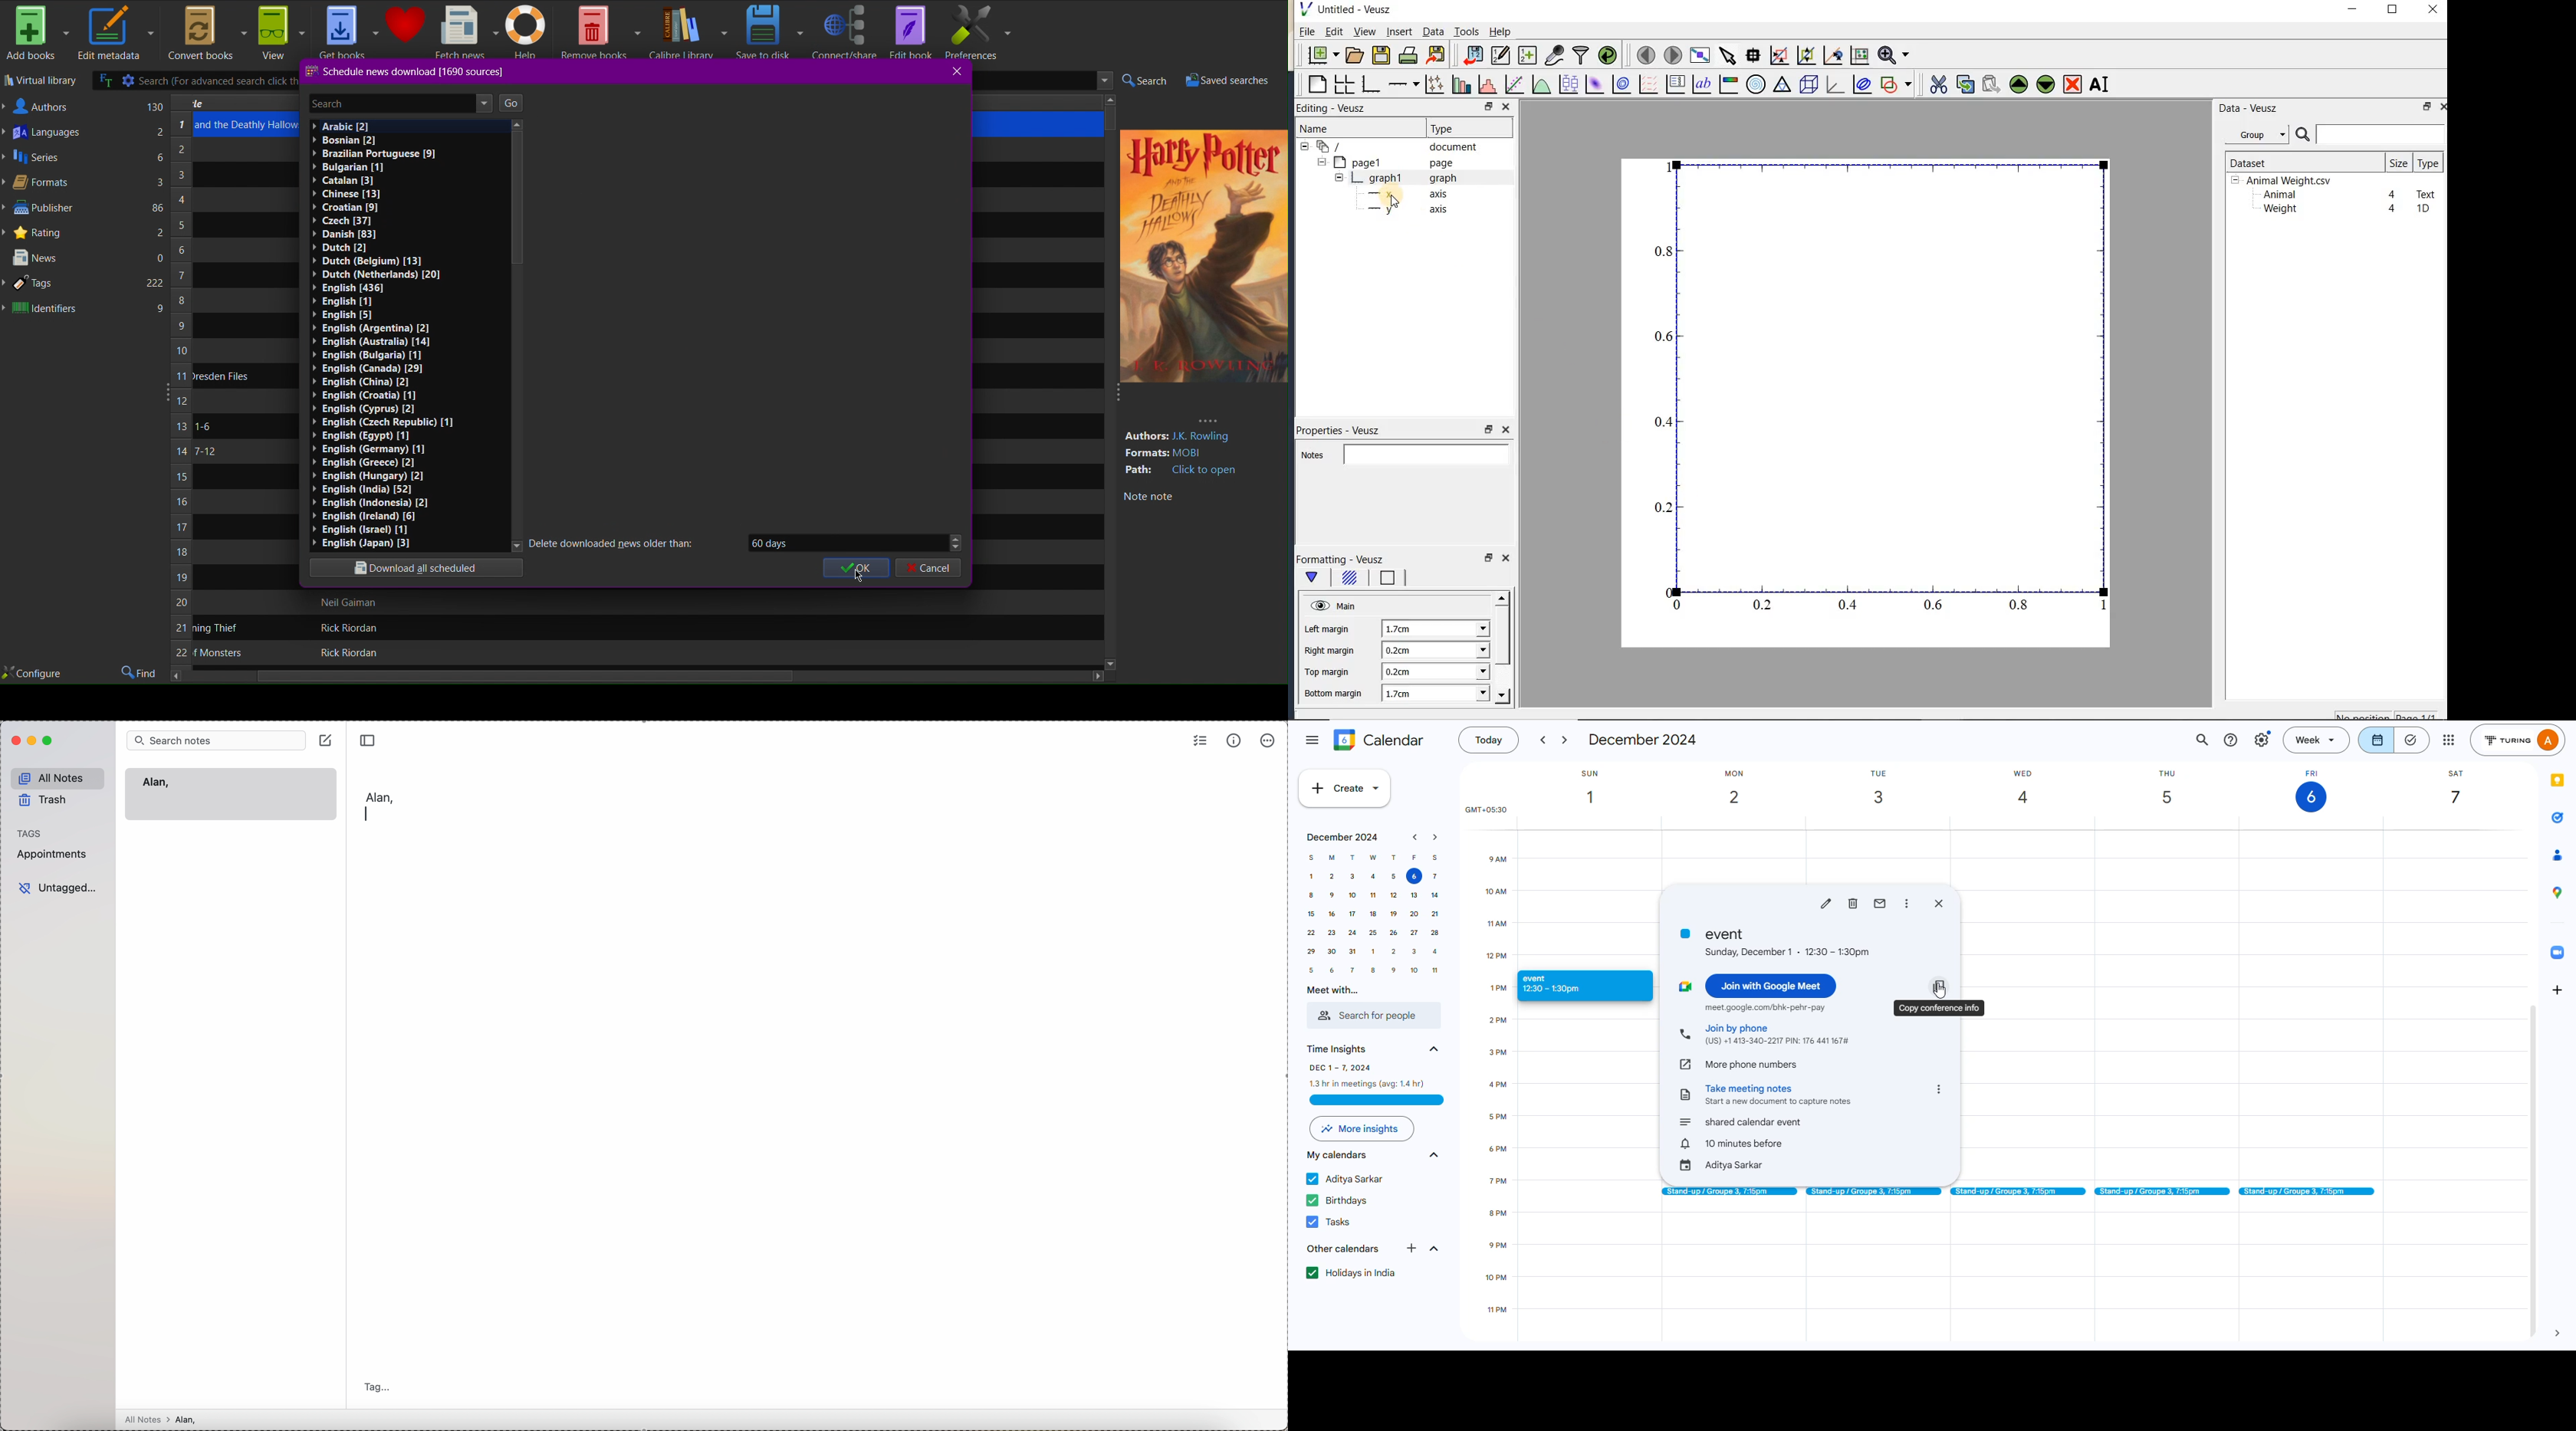 The height and width of the screenshot is (1456, 2576). I want to click on drop down, so click(484, 103).